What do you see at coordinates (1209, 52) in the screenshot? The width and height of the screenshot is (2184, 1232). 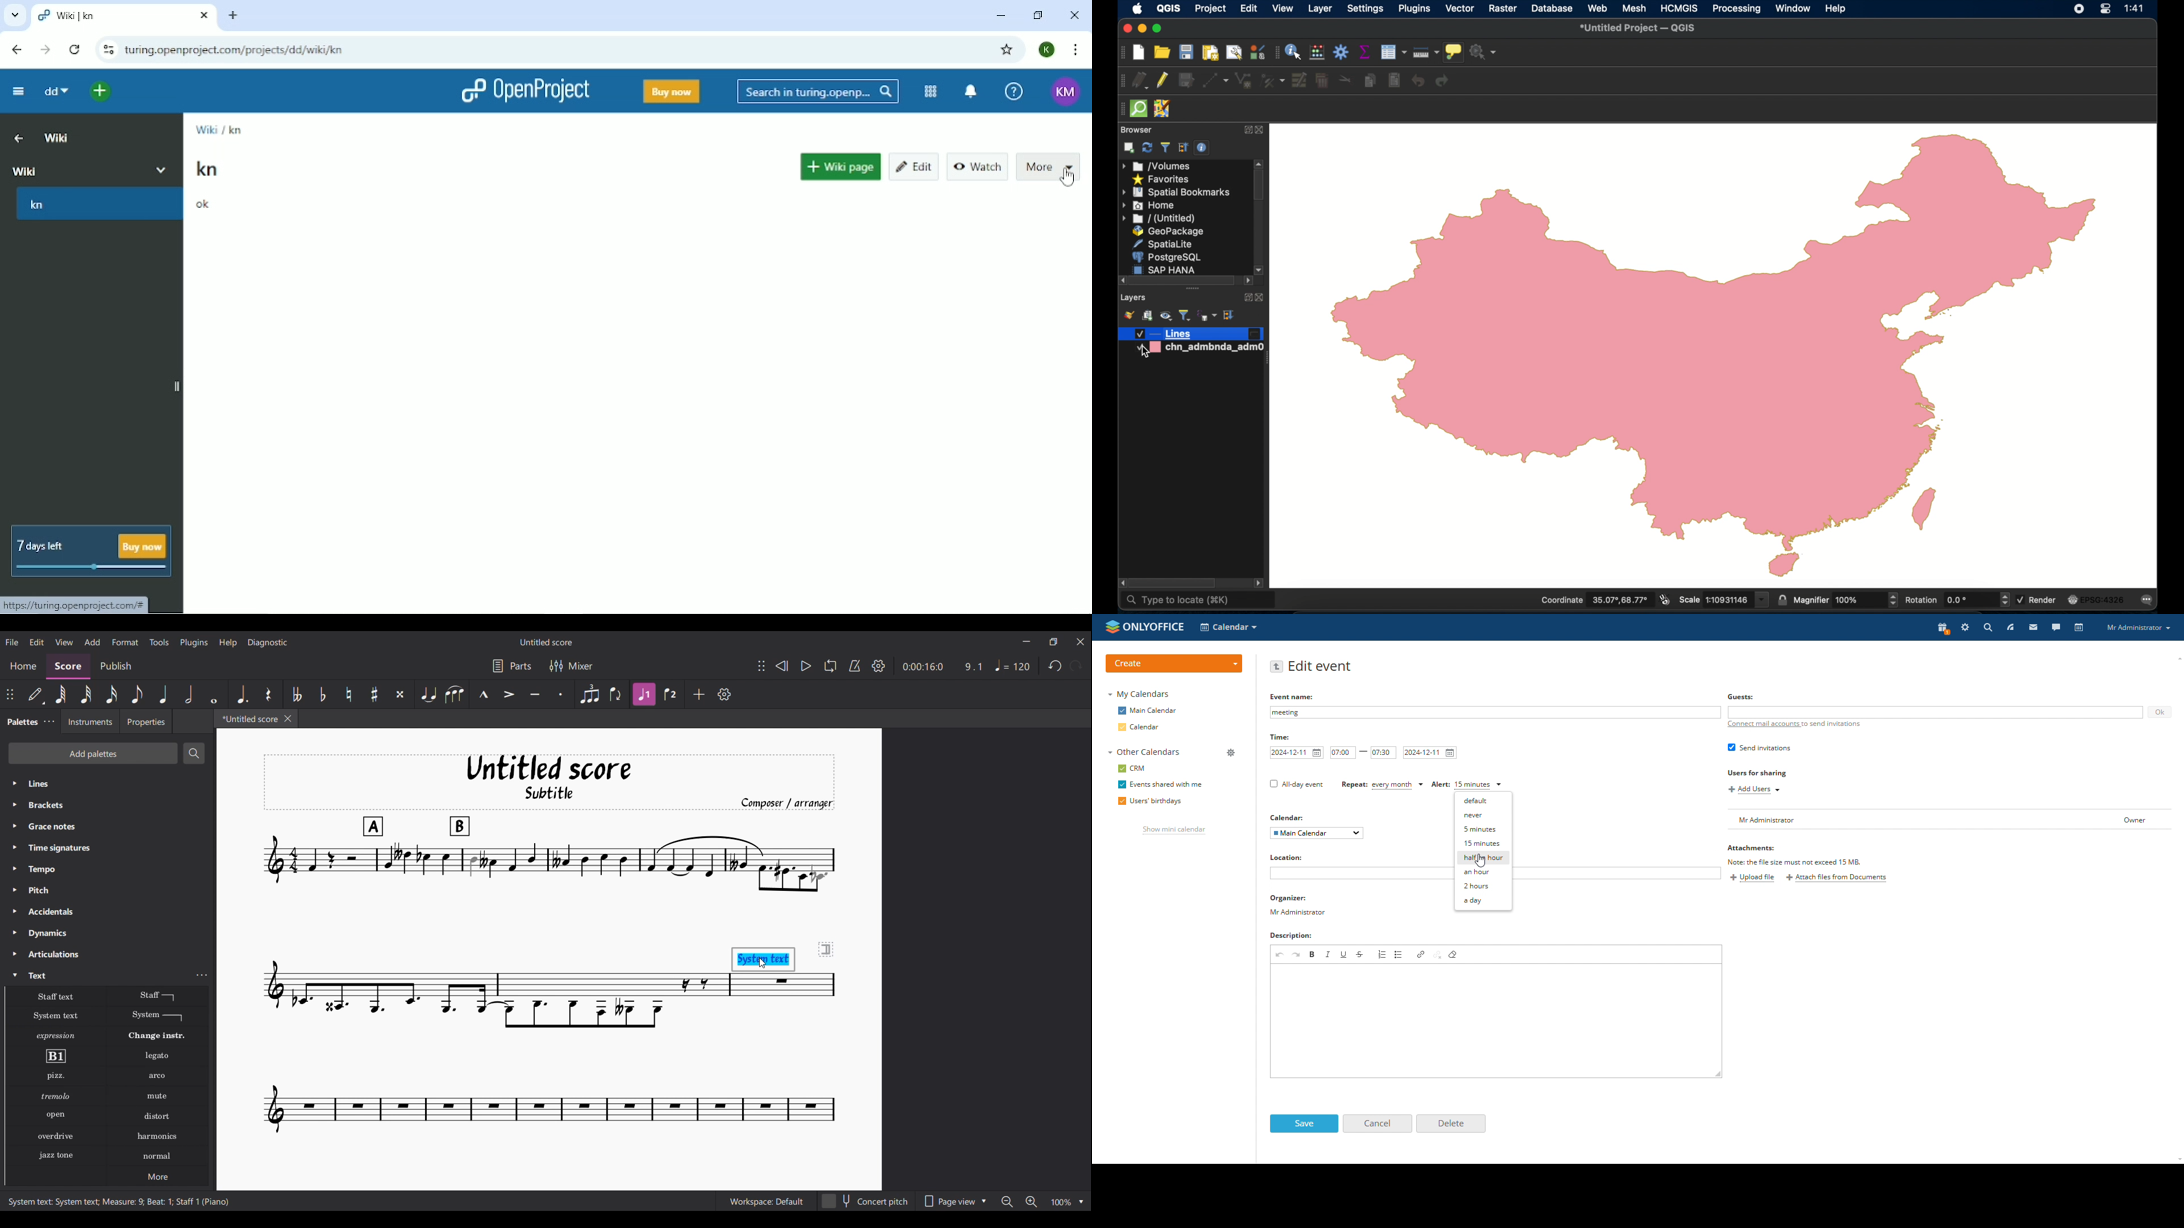 I see `print layout` at bounding box center [1209, 52].